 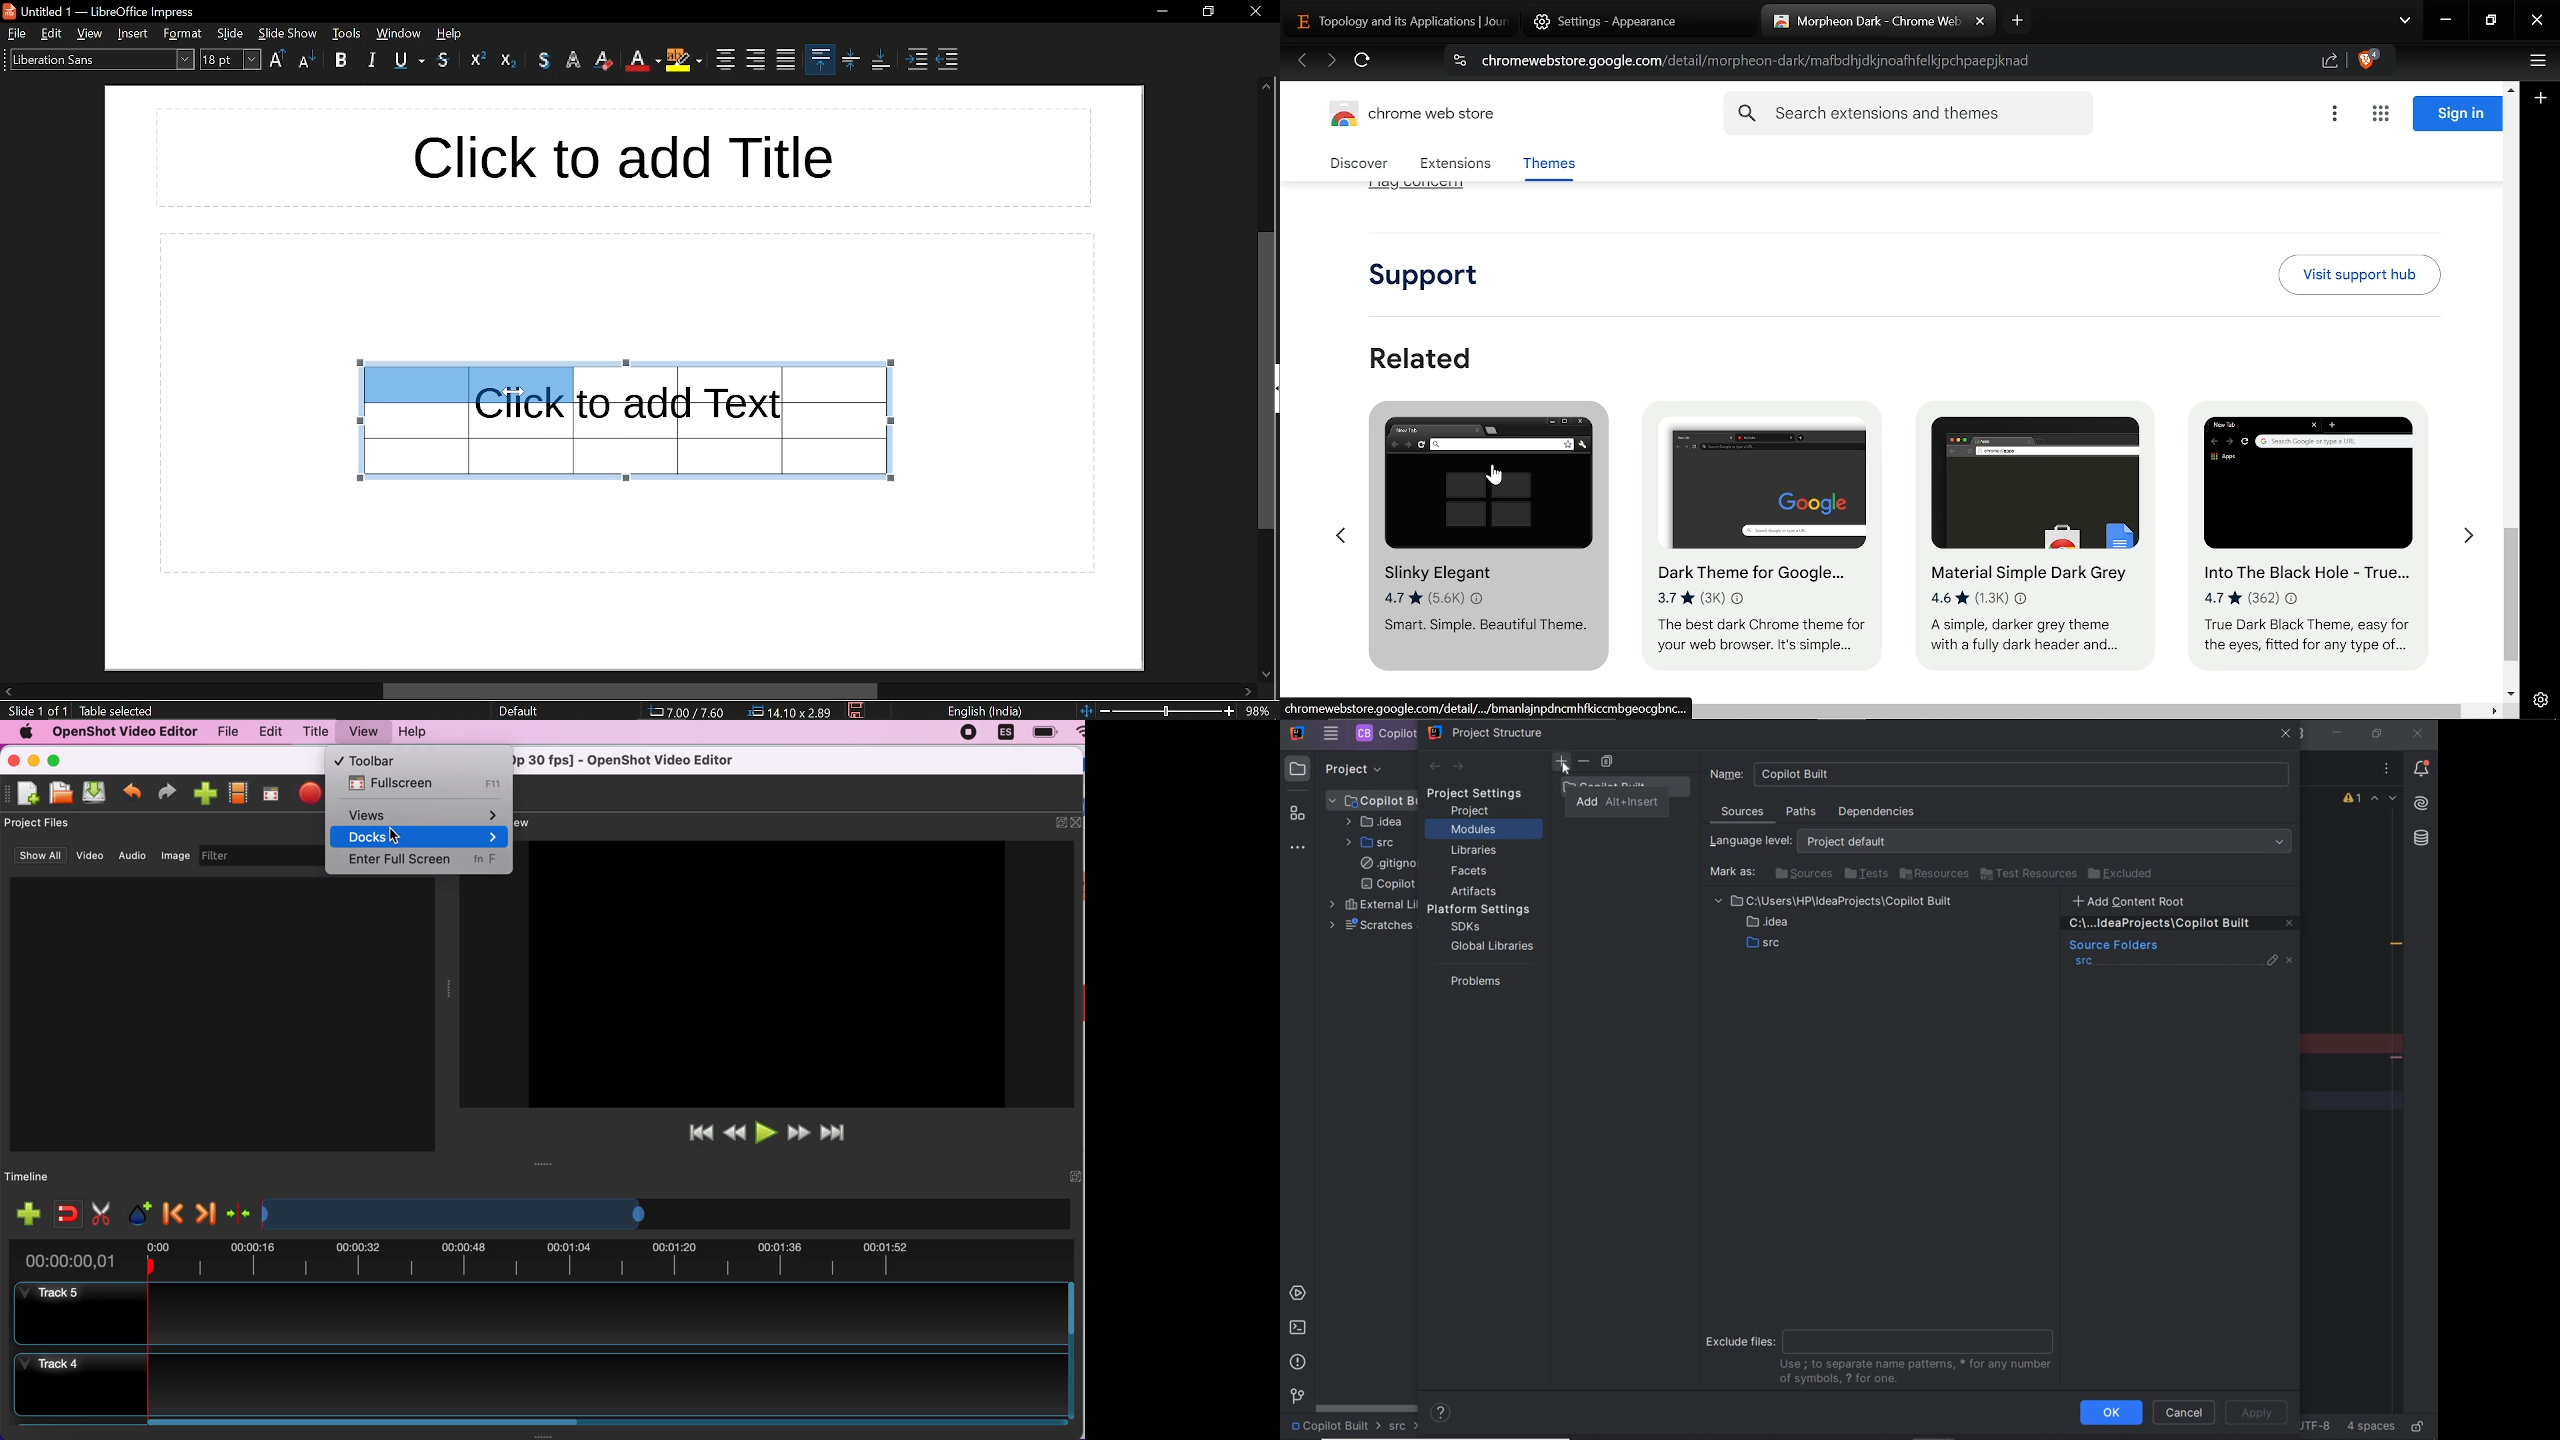 I want to click on track 5, so click(x=539, y=1314).